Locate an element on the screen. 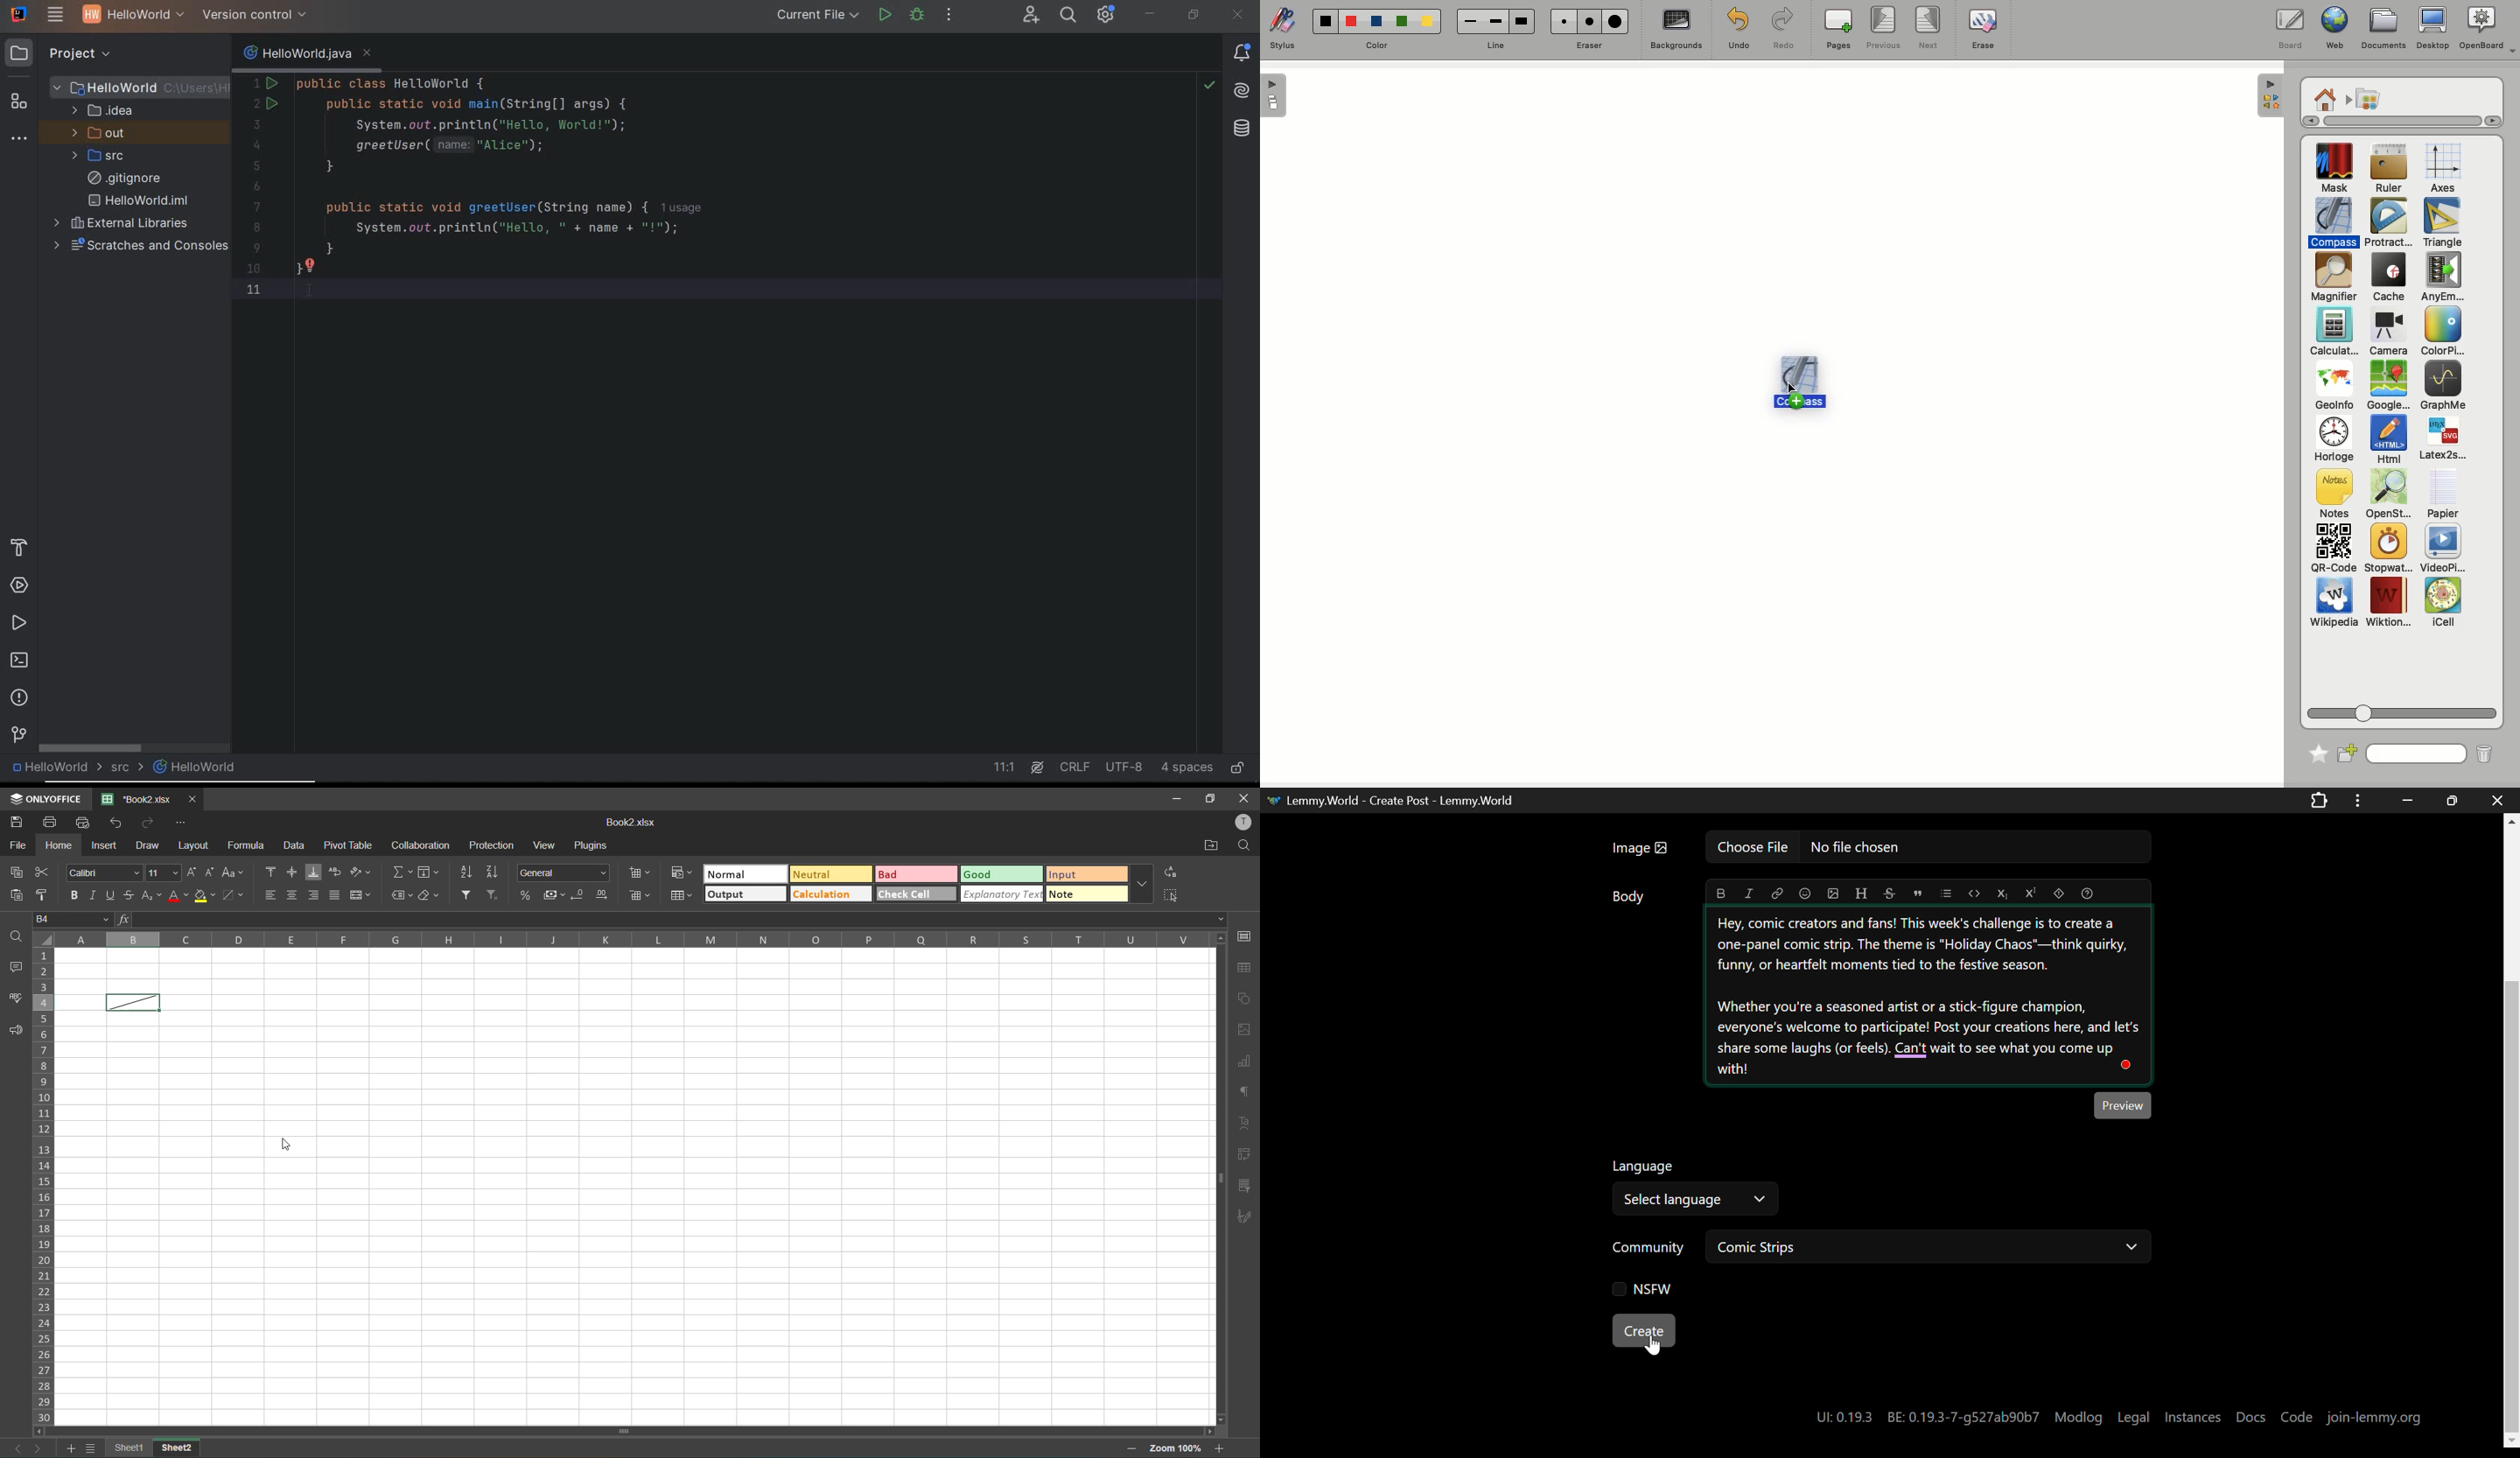 Image resolution: width=2520 pixels, height=1484 pixels. Triangle is located at coordinates (2440, 223).